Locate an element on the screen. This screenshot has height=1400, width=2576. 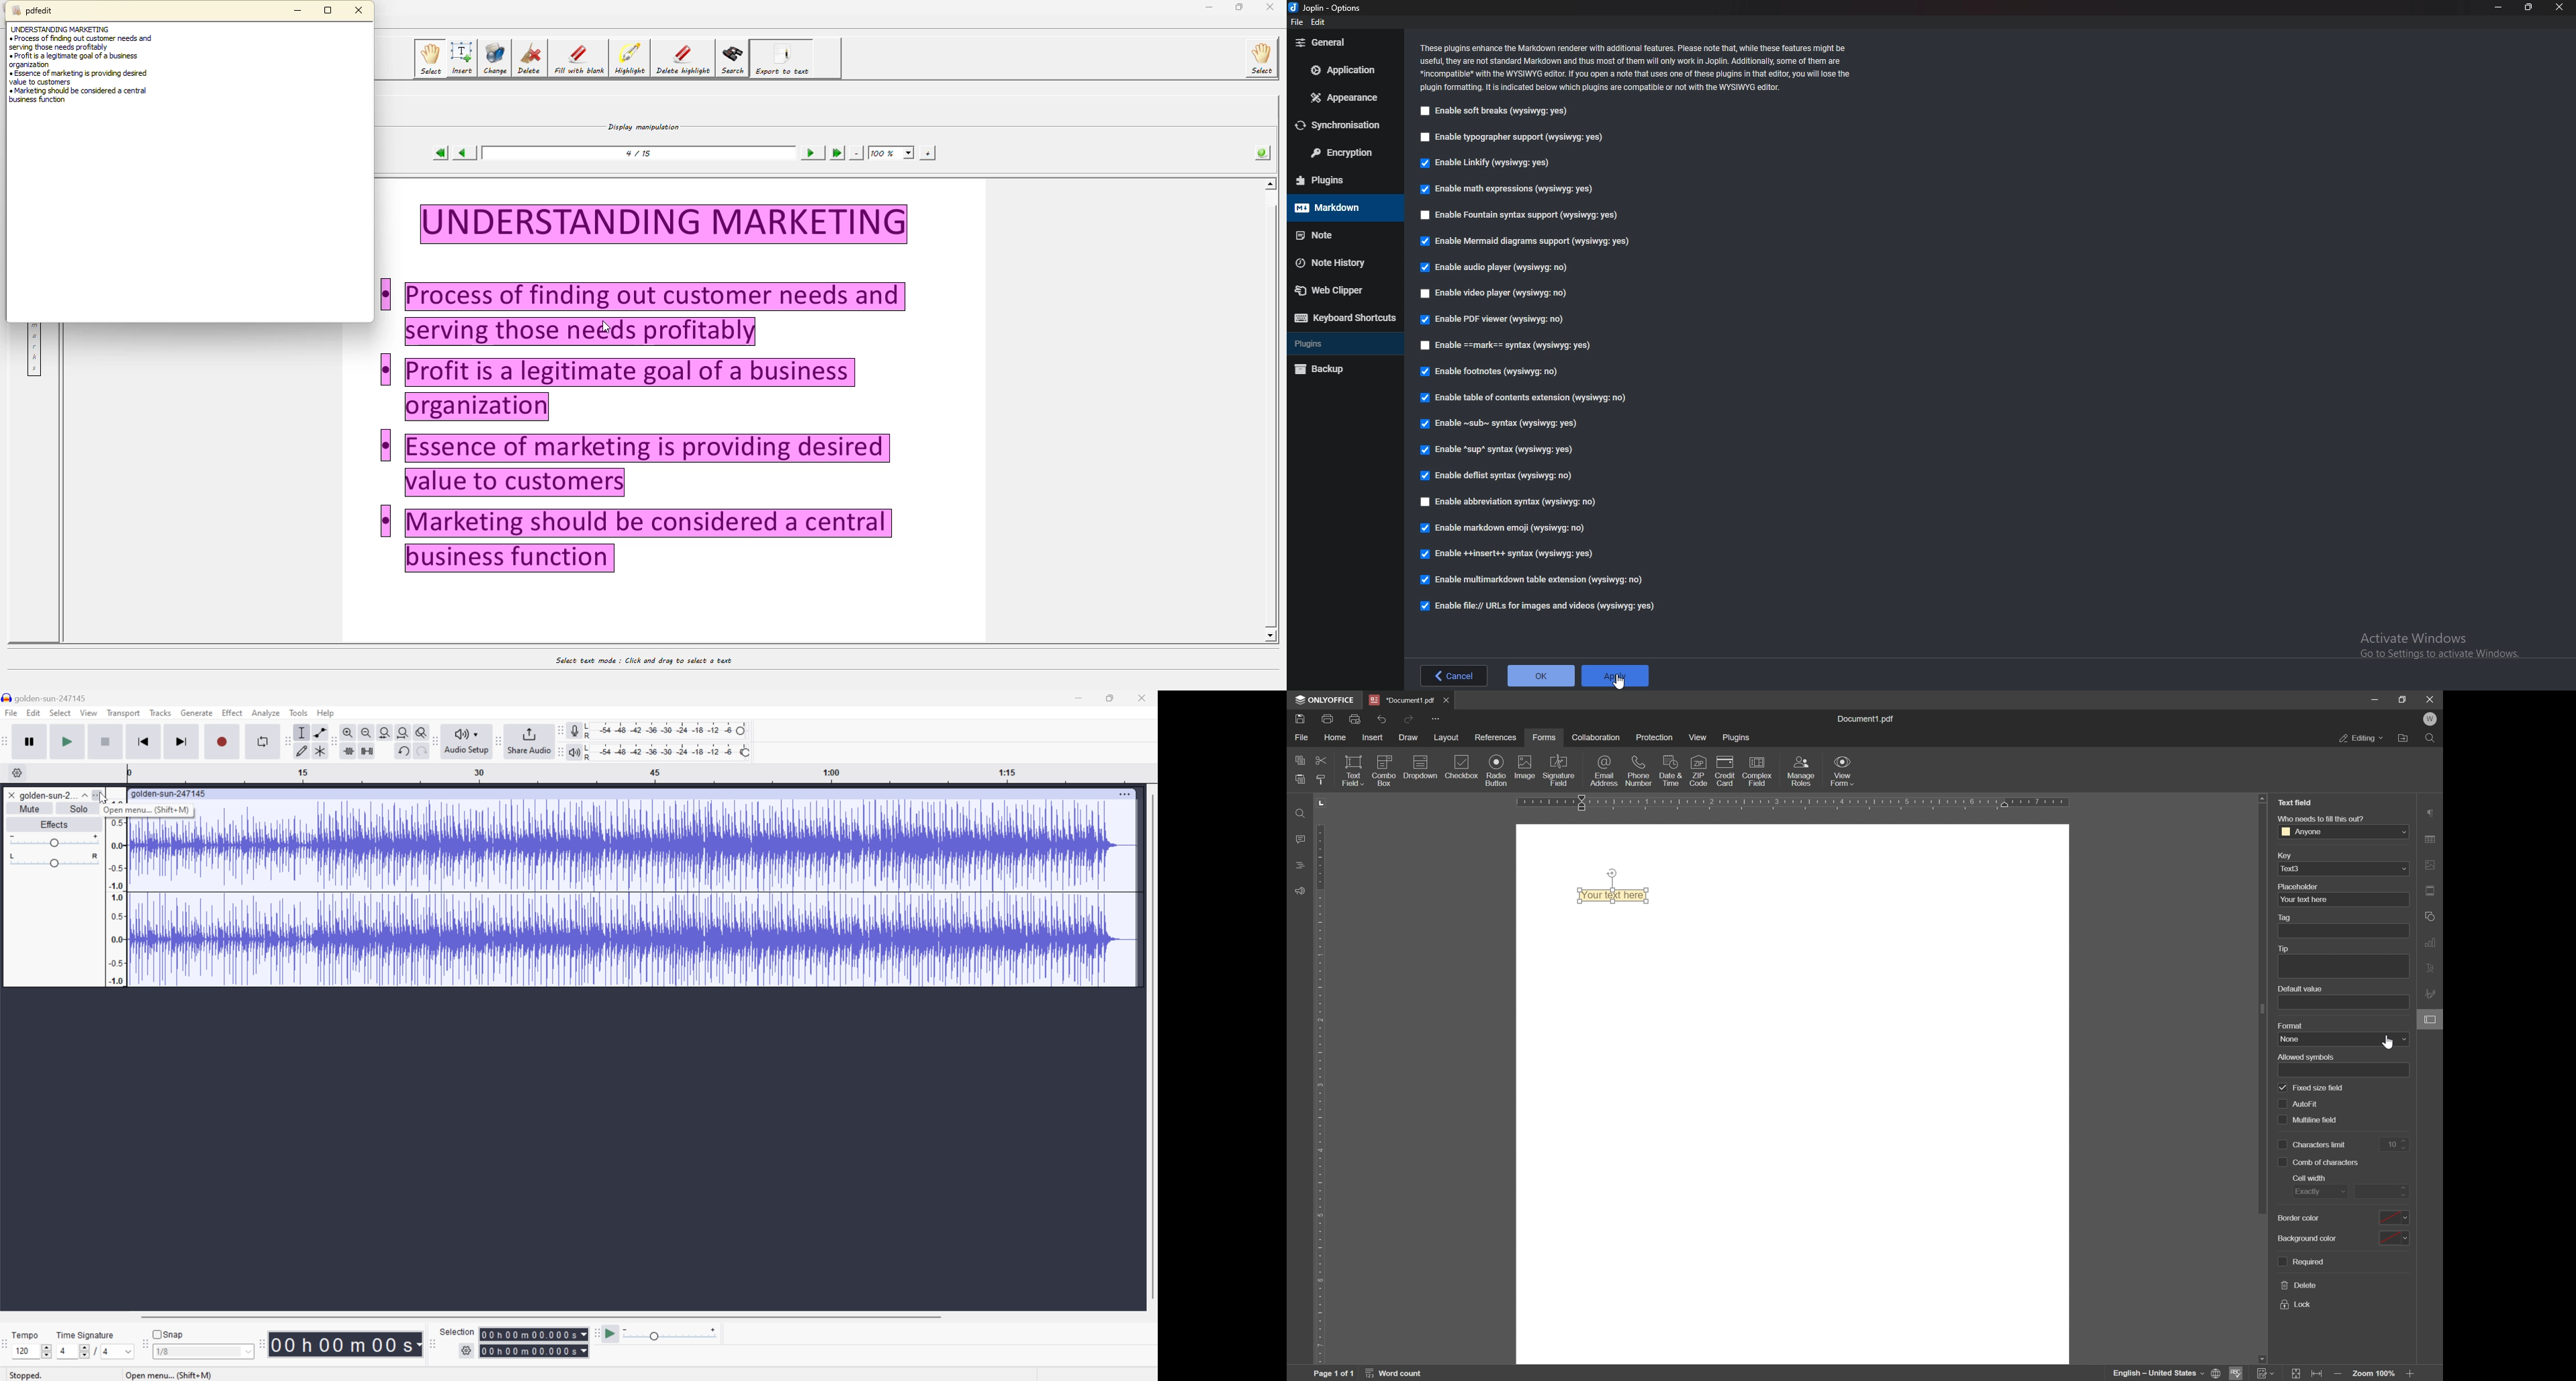
checkbox is located at coordinates (2282, 1087).